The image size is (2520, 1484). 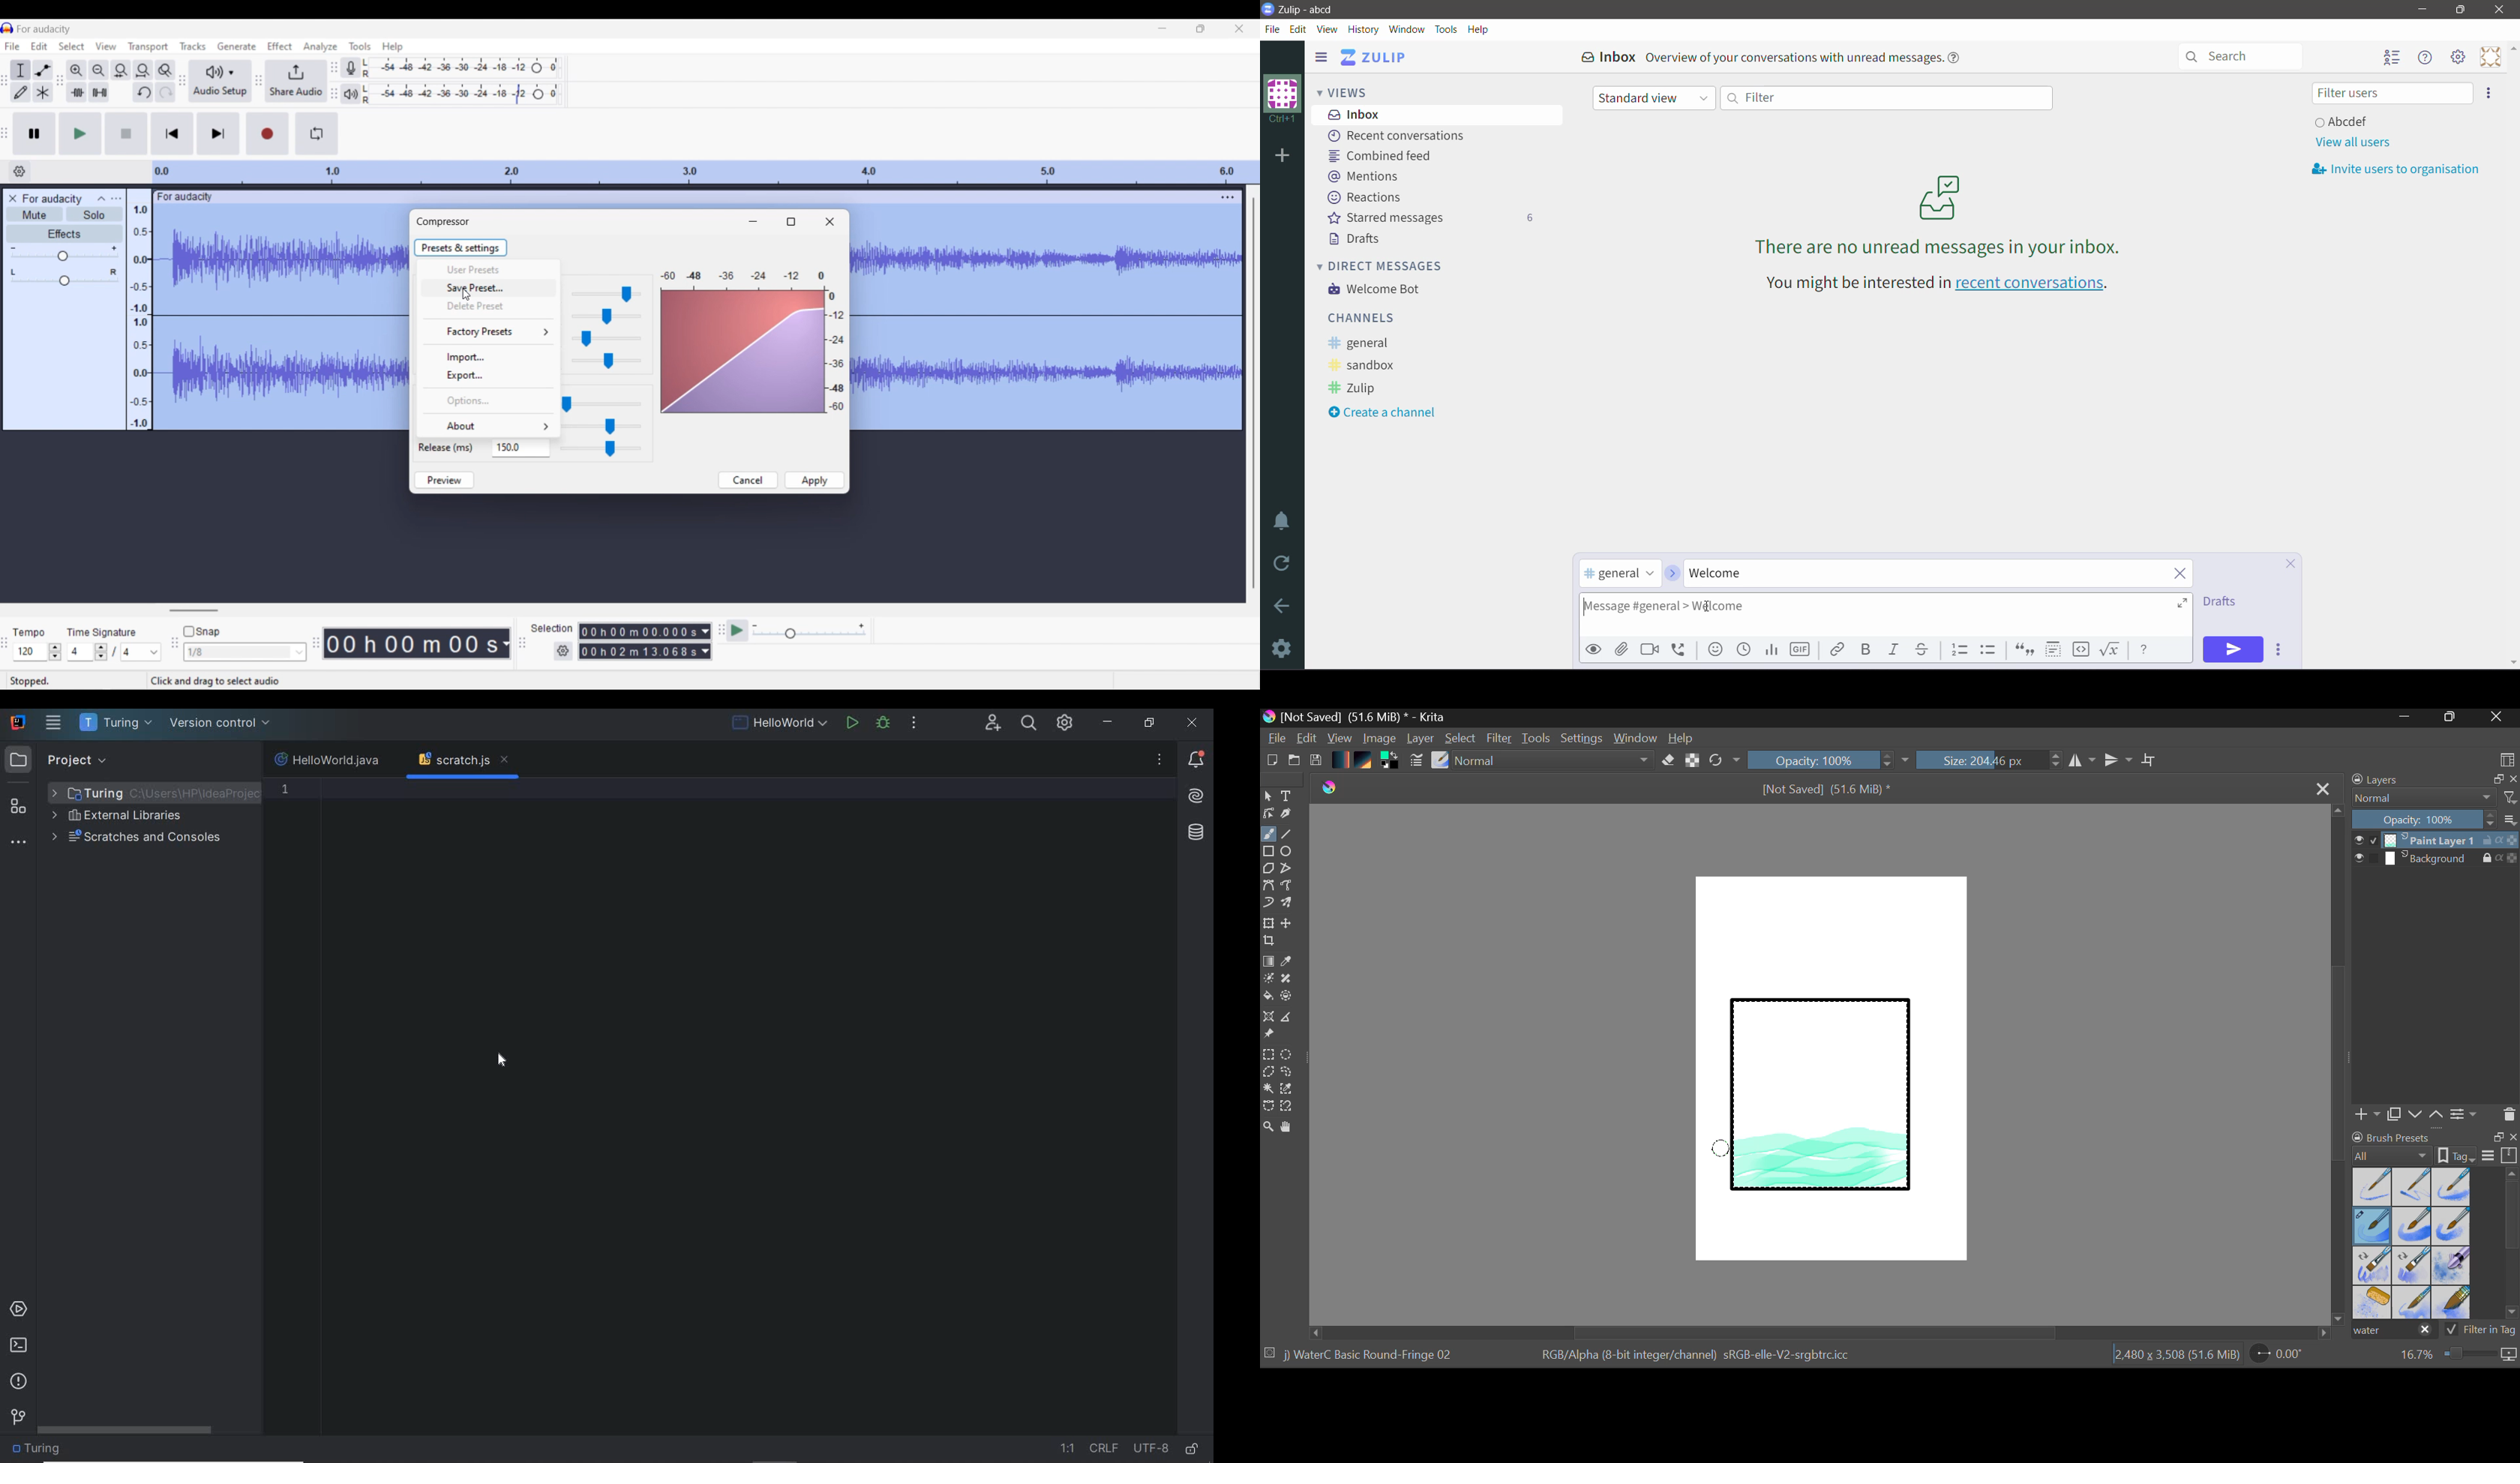 I want to click on Copy Layer, so click(x=2395, y=1115).